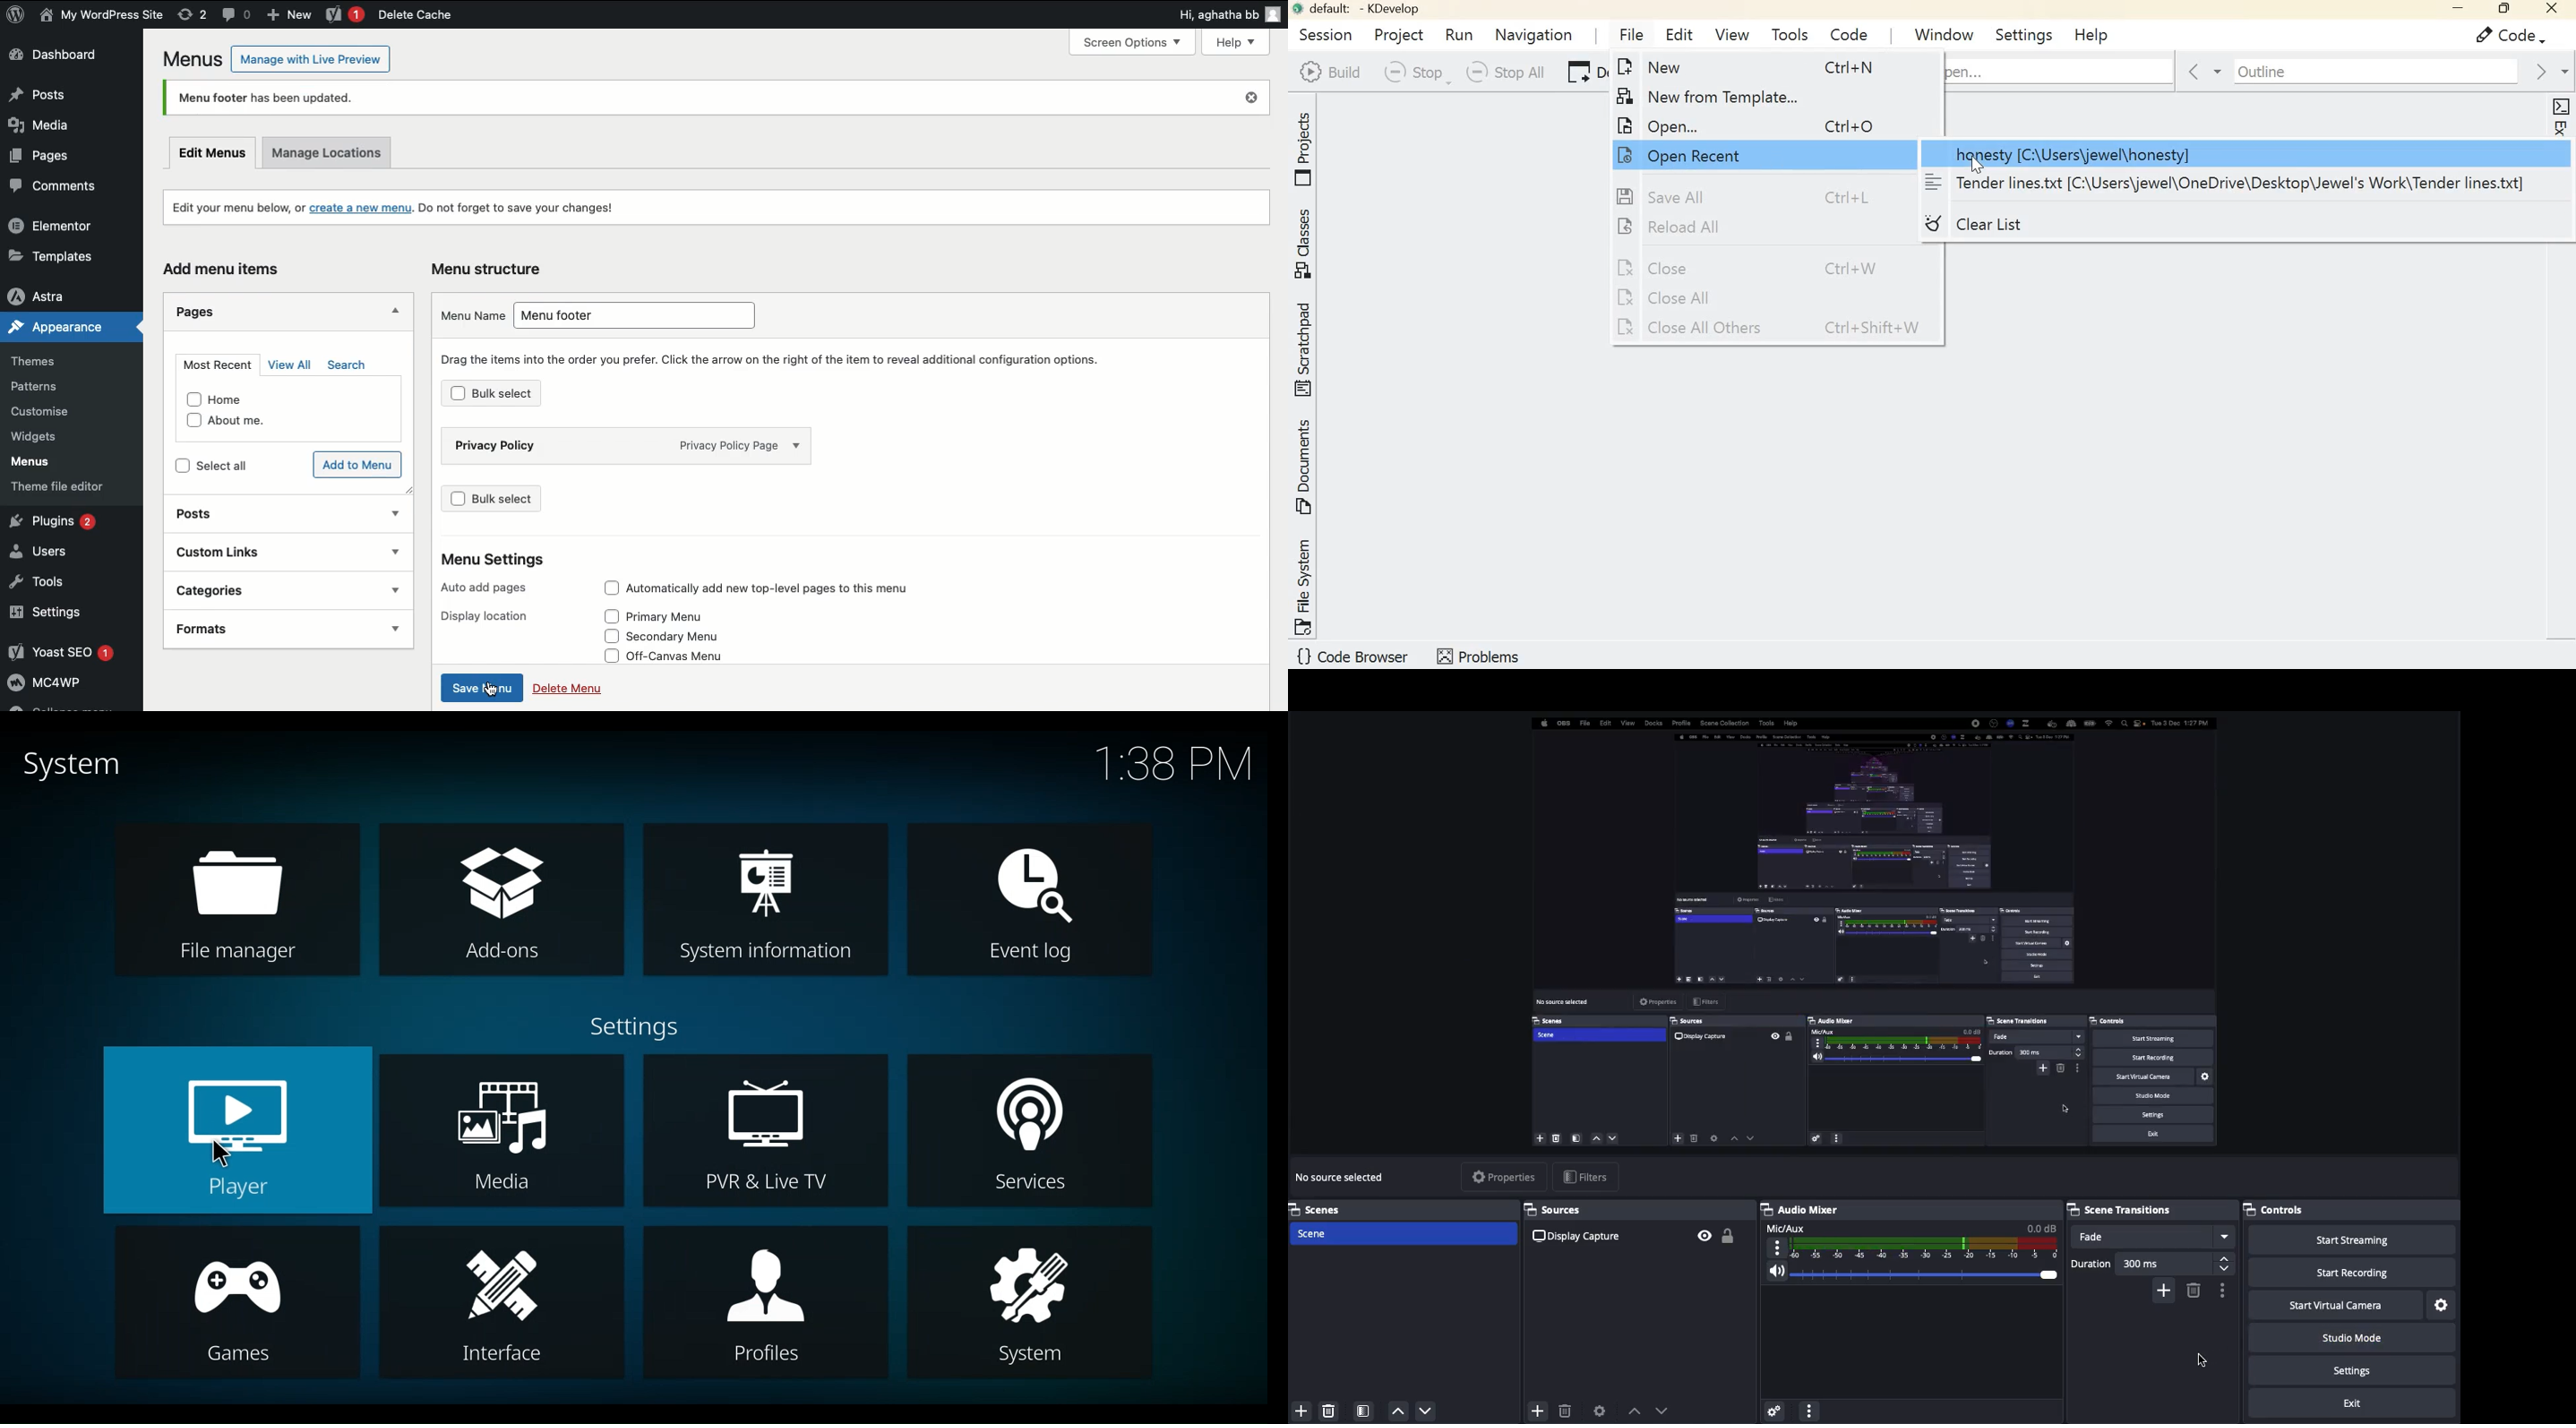  What do you see at coordinates (2149, 1209) in the screenshot?
I see `Scene transitions` at bounding box center [2149, 1209].